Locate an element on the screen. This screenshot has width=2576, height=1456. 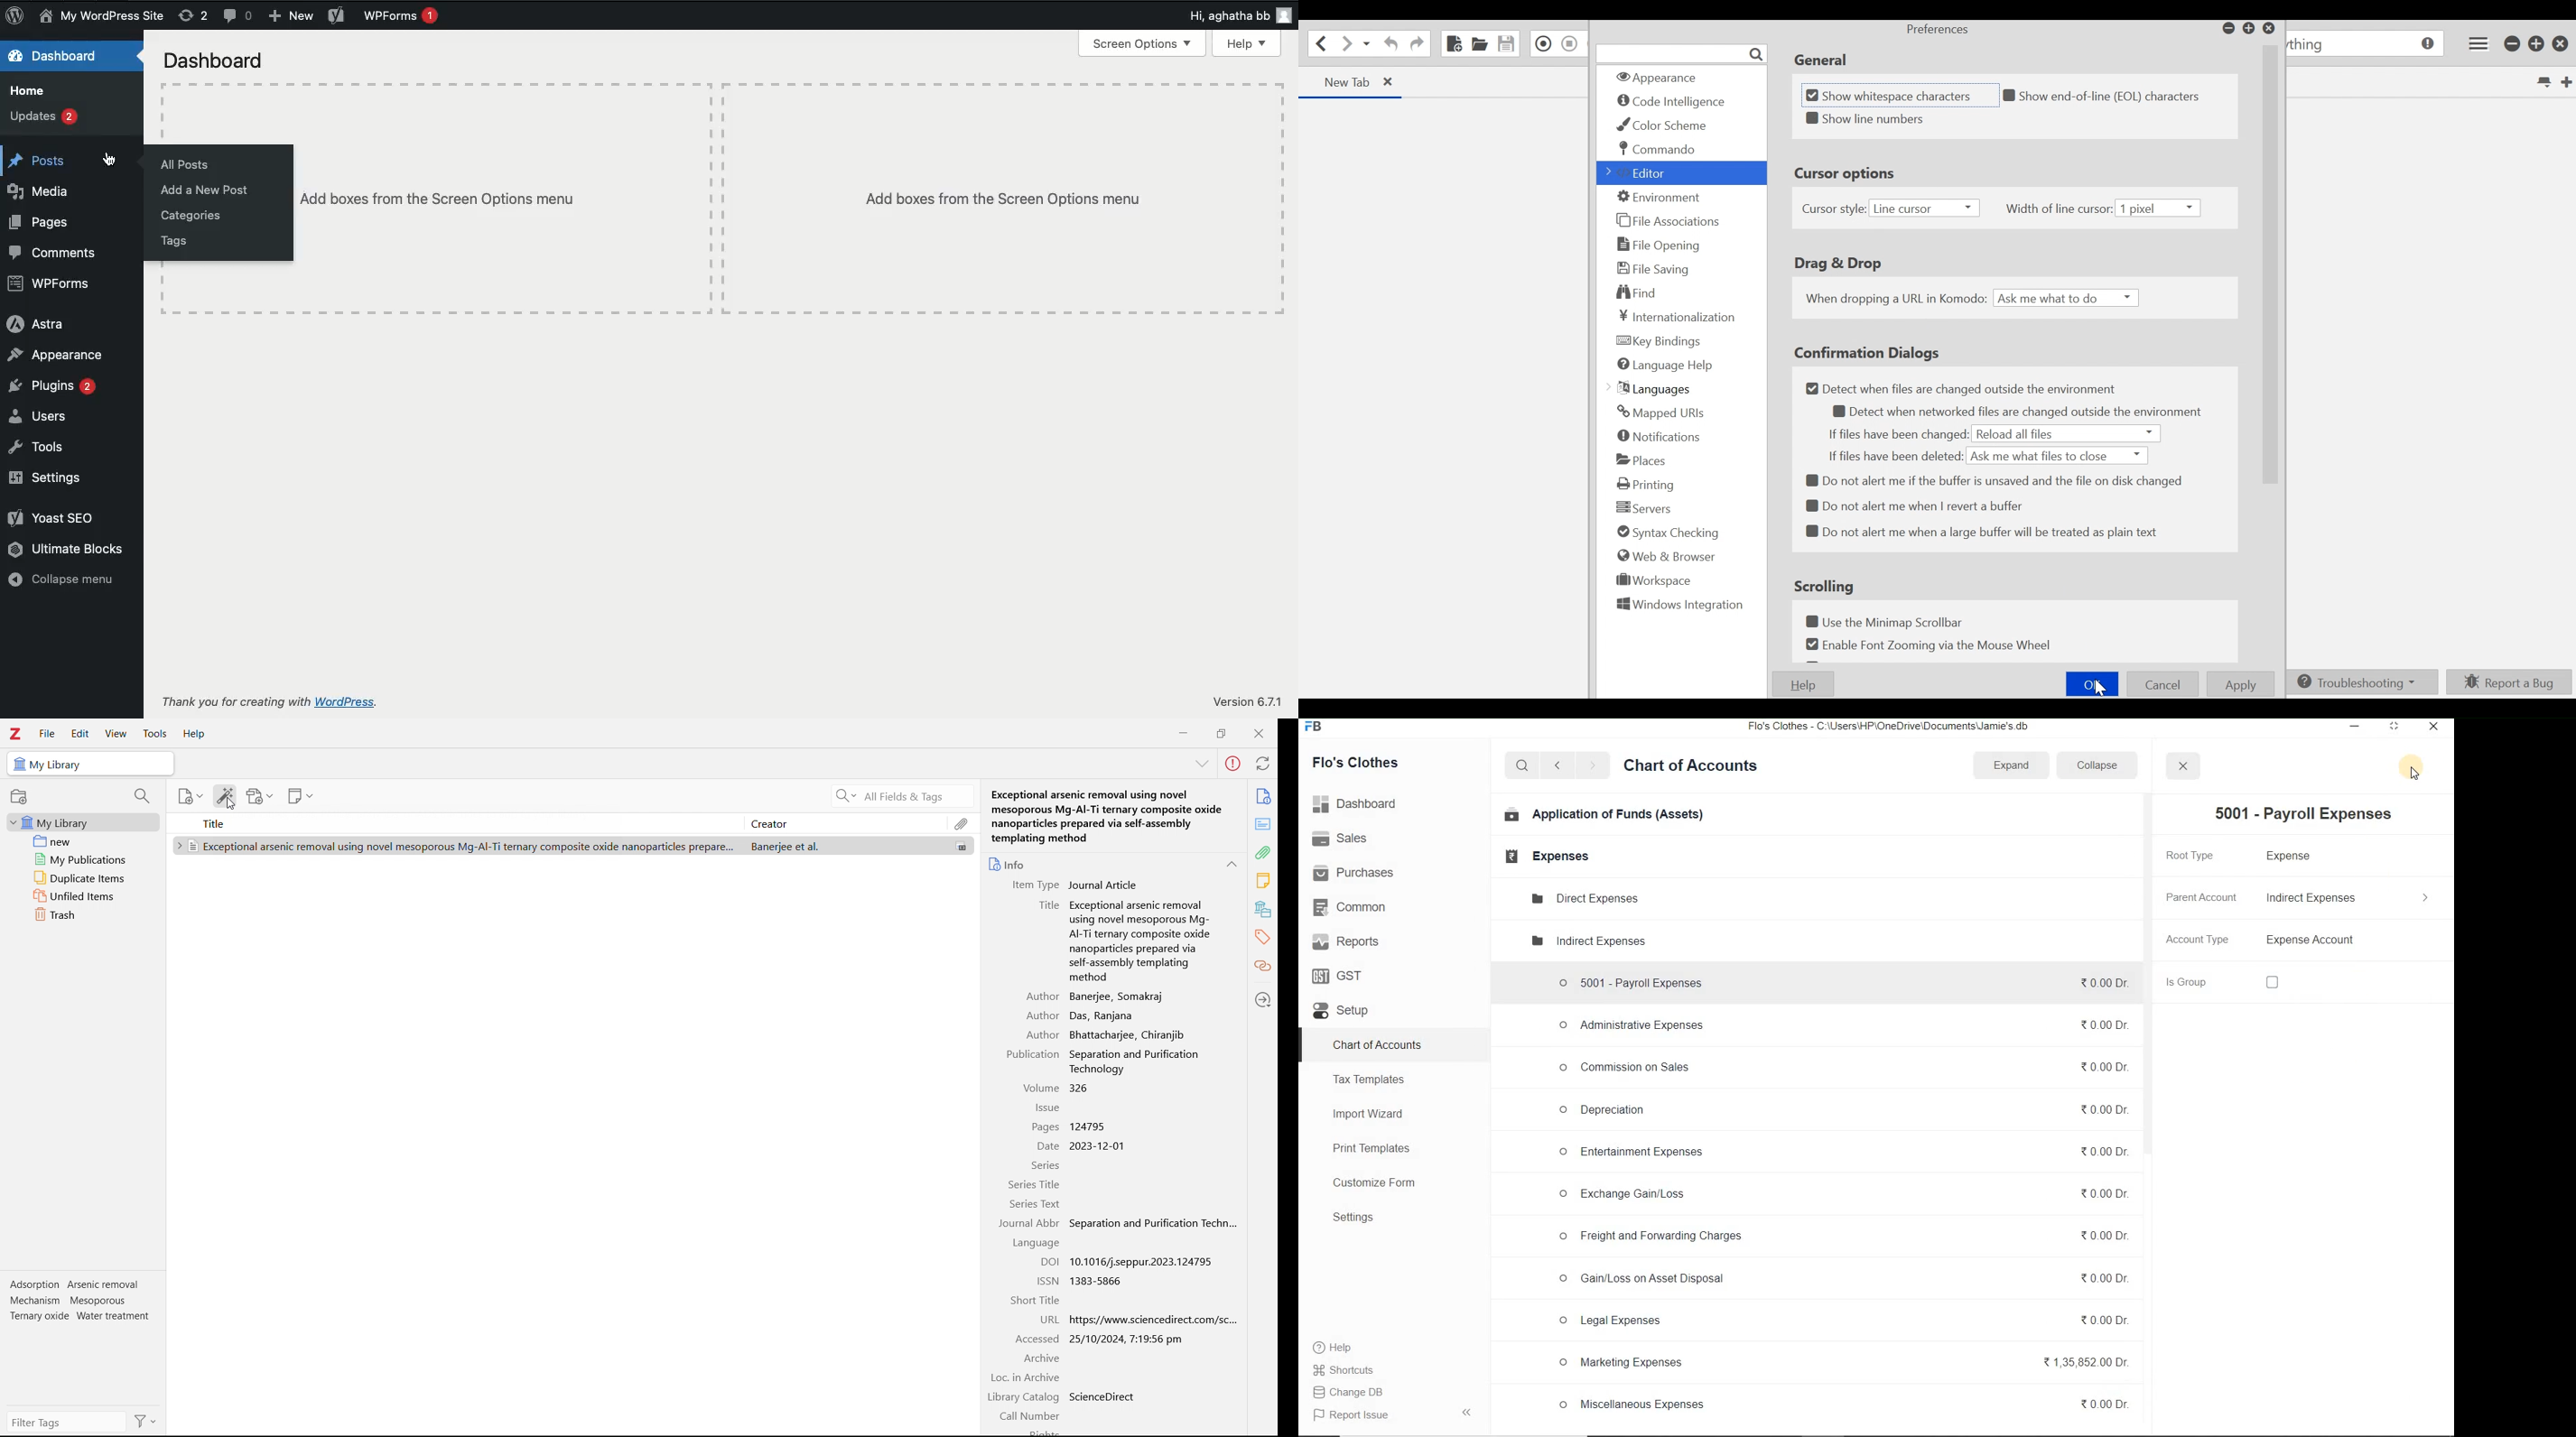
1 pixel is located at coordinates (2162, 210).